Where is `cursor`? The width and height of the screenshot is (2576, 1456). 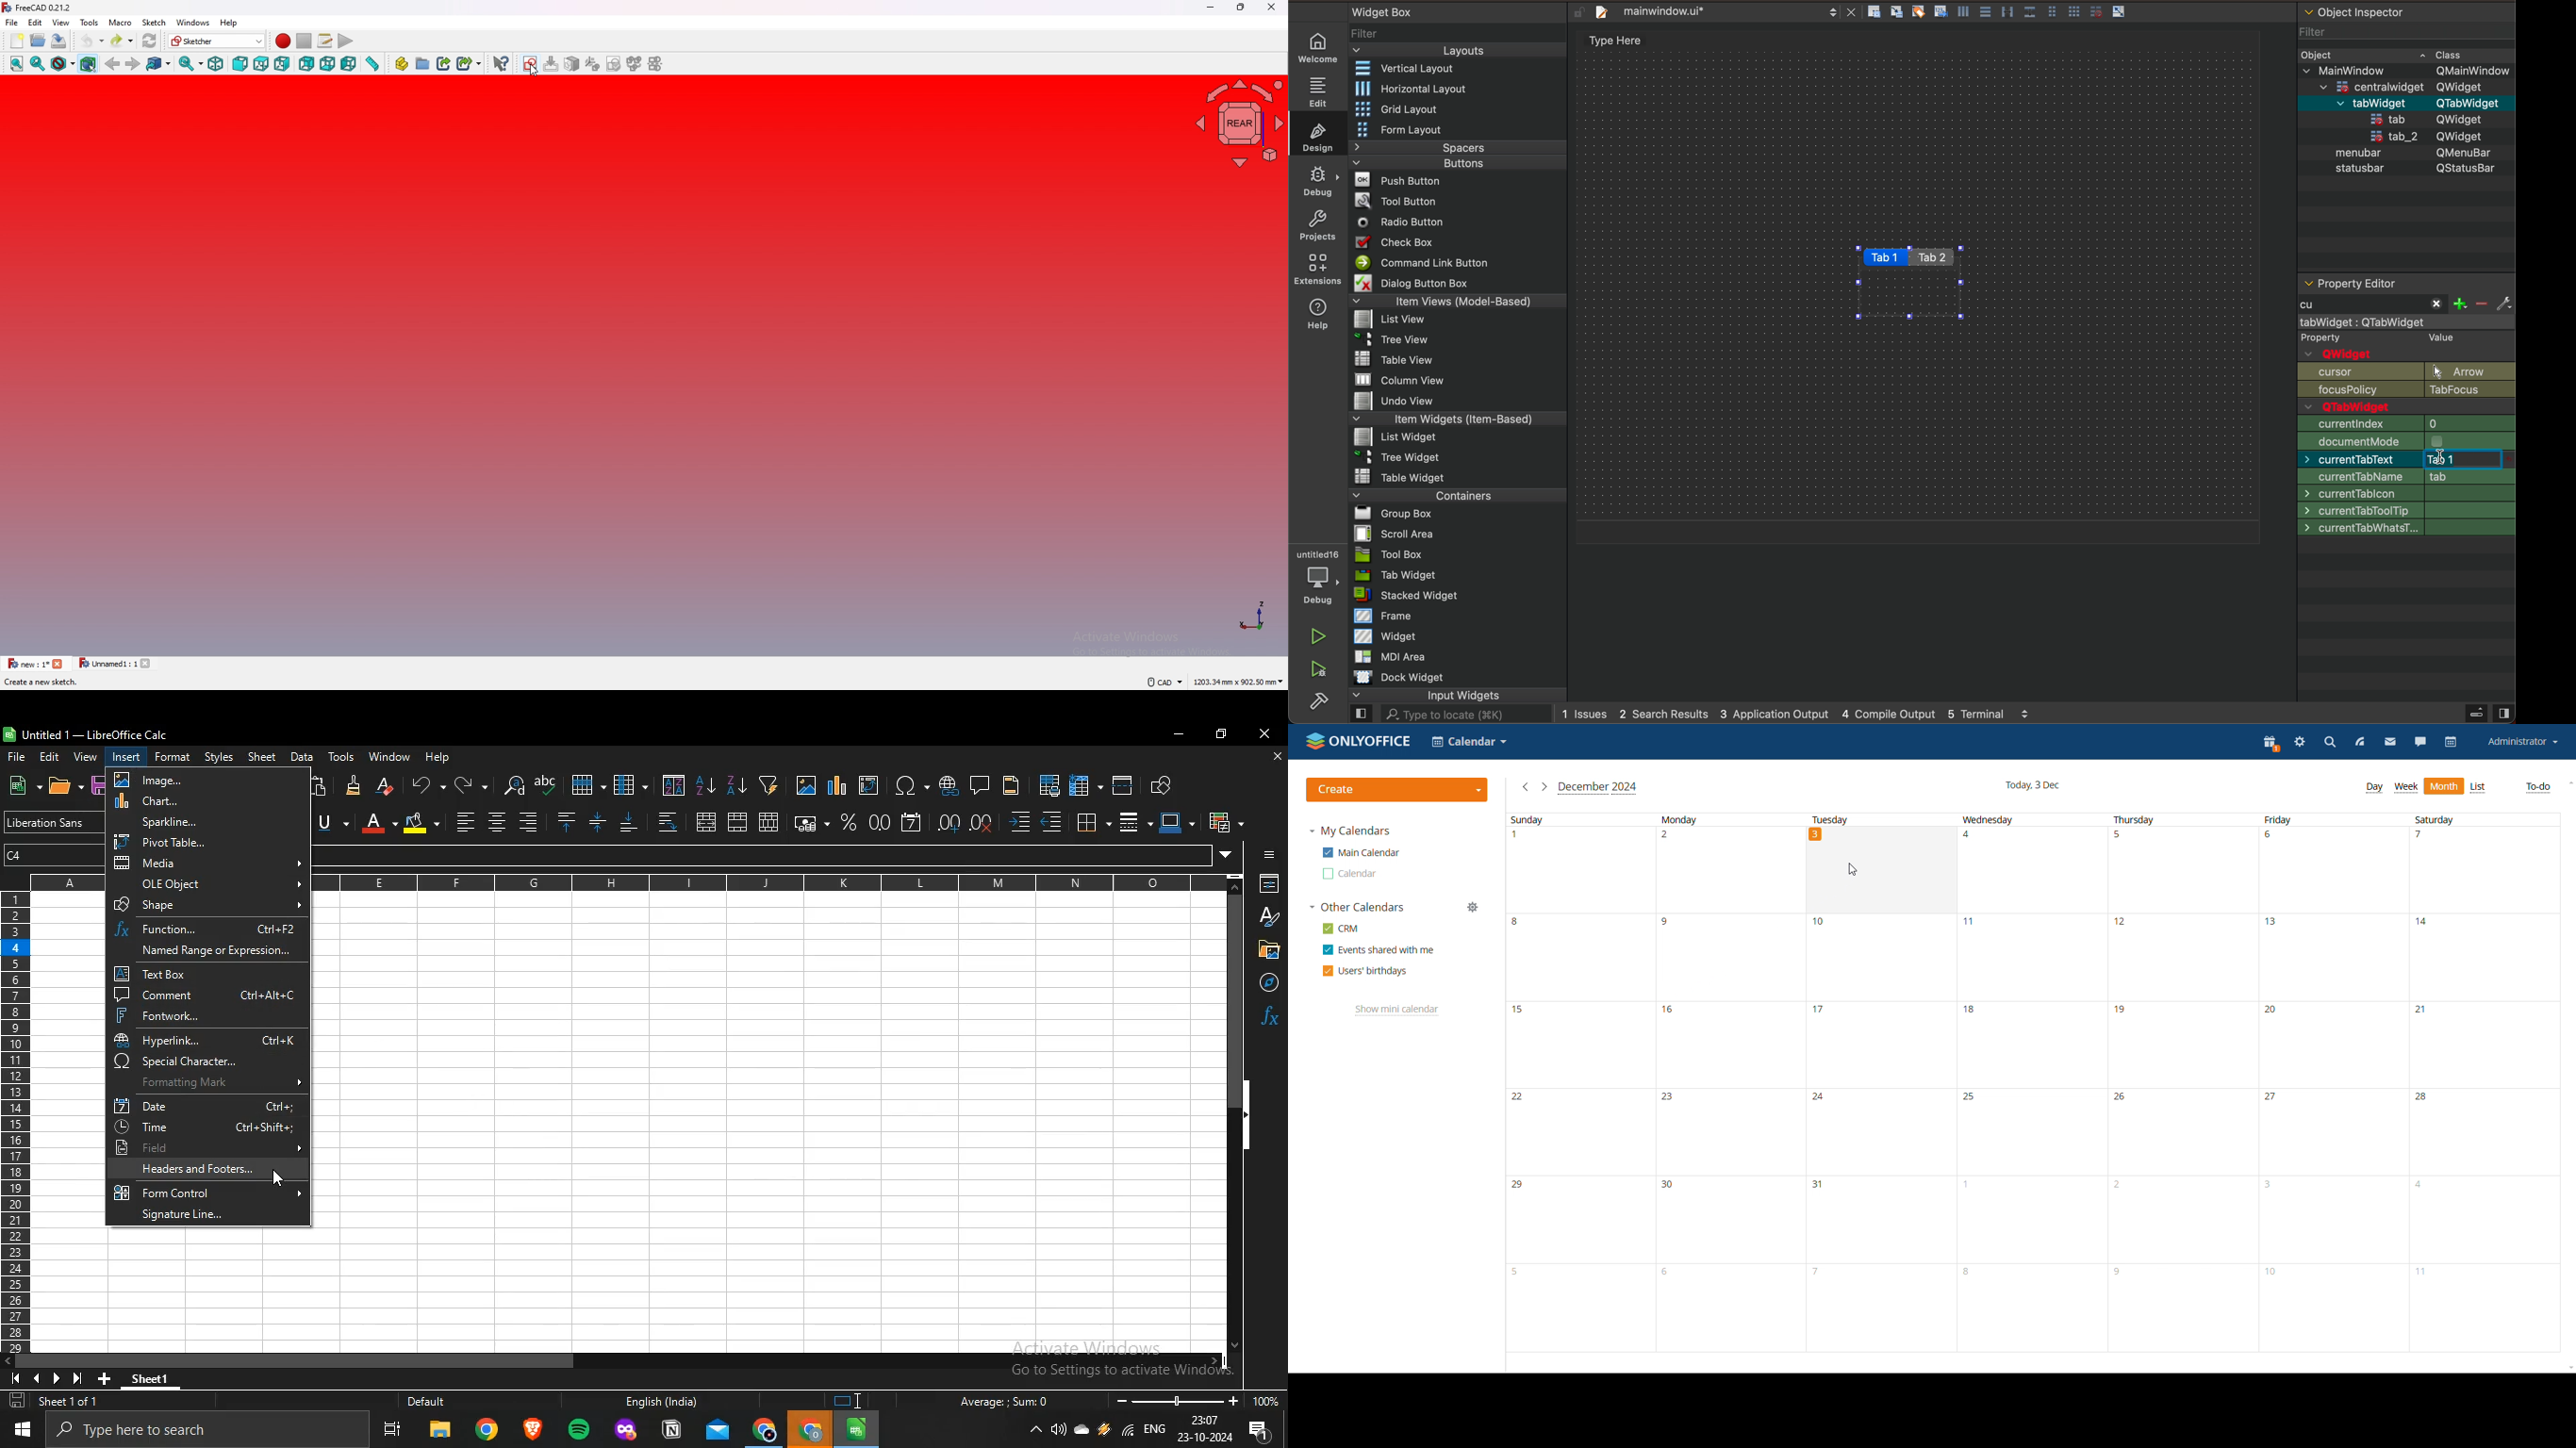 cursor is located at coordinates (534, 70).